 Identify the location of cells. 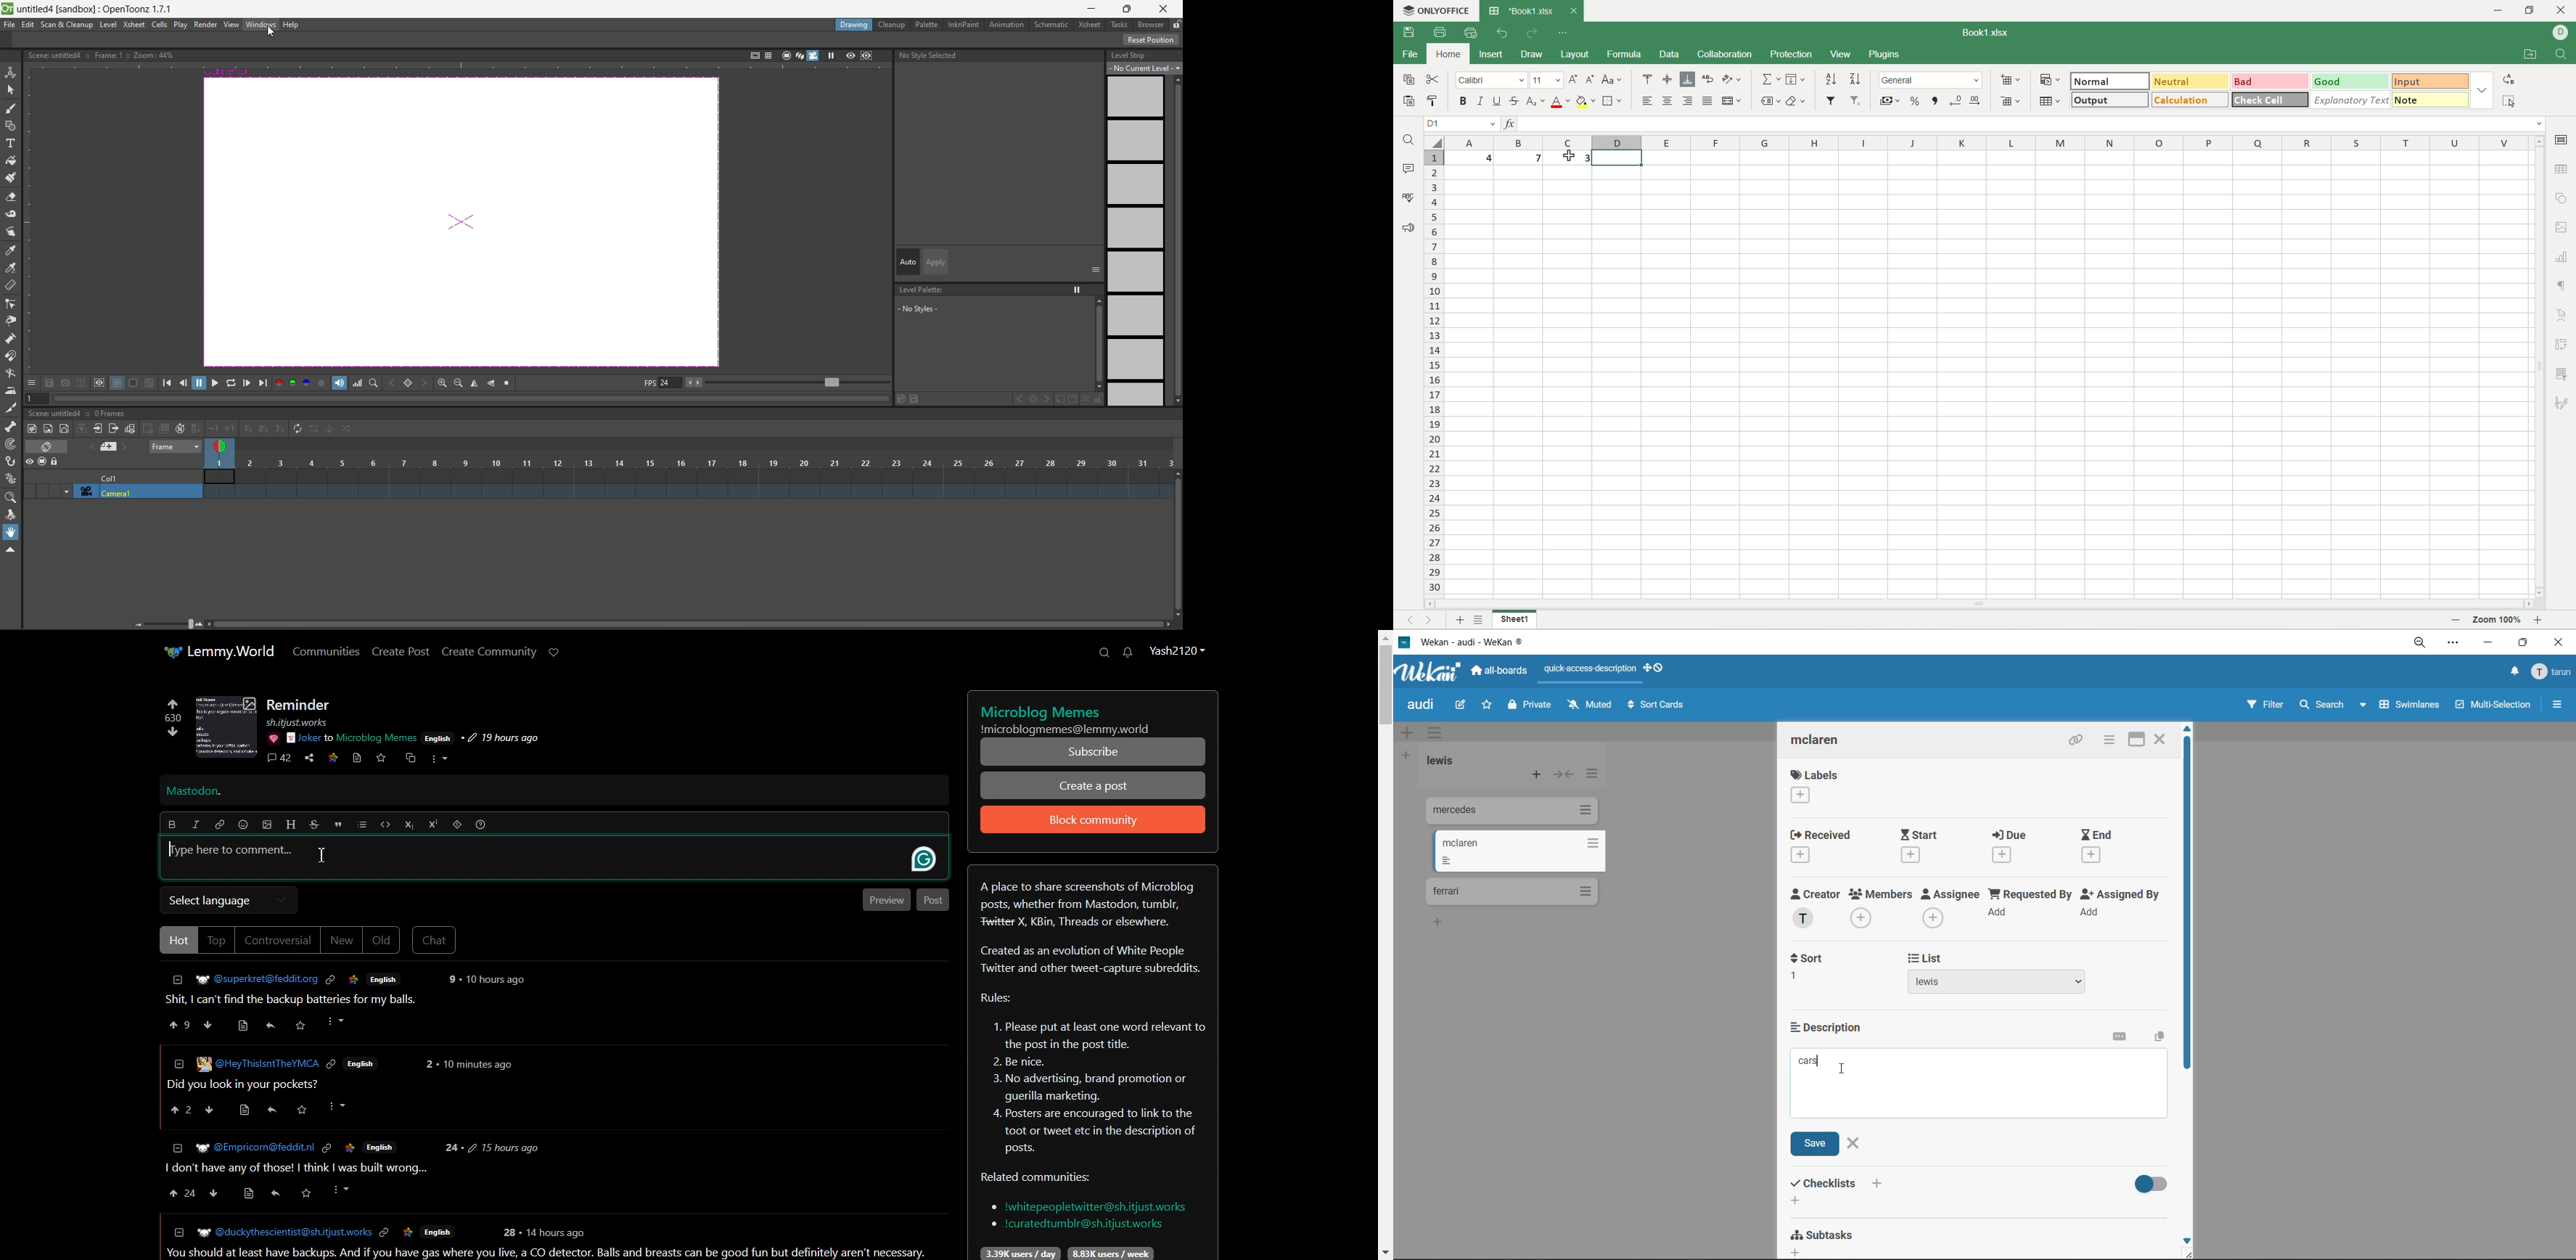
(160, 24).